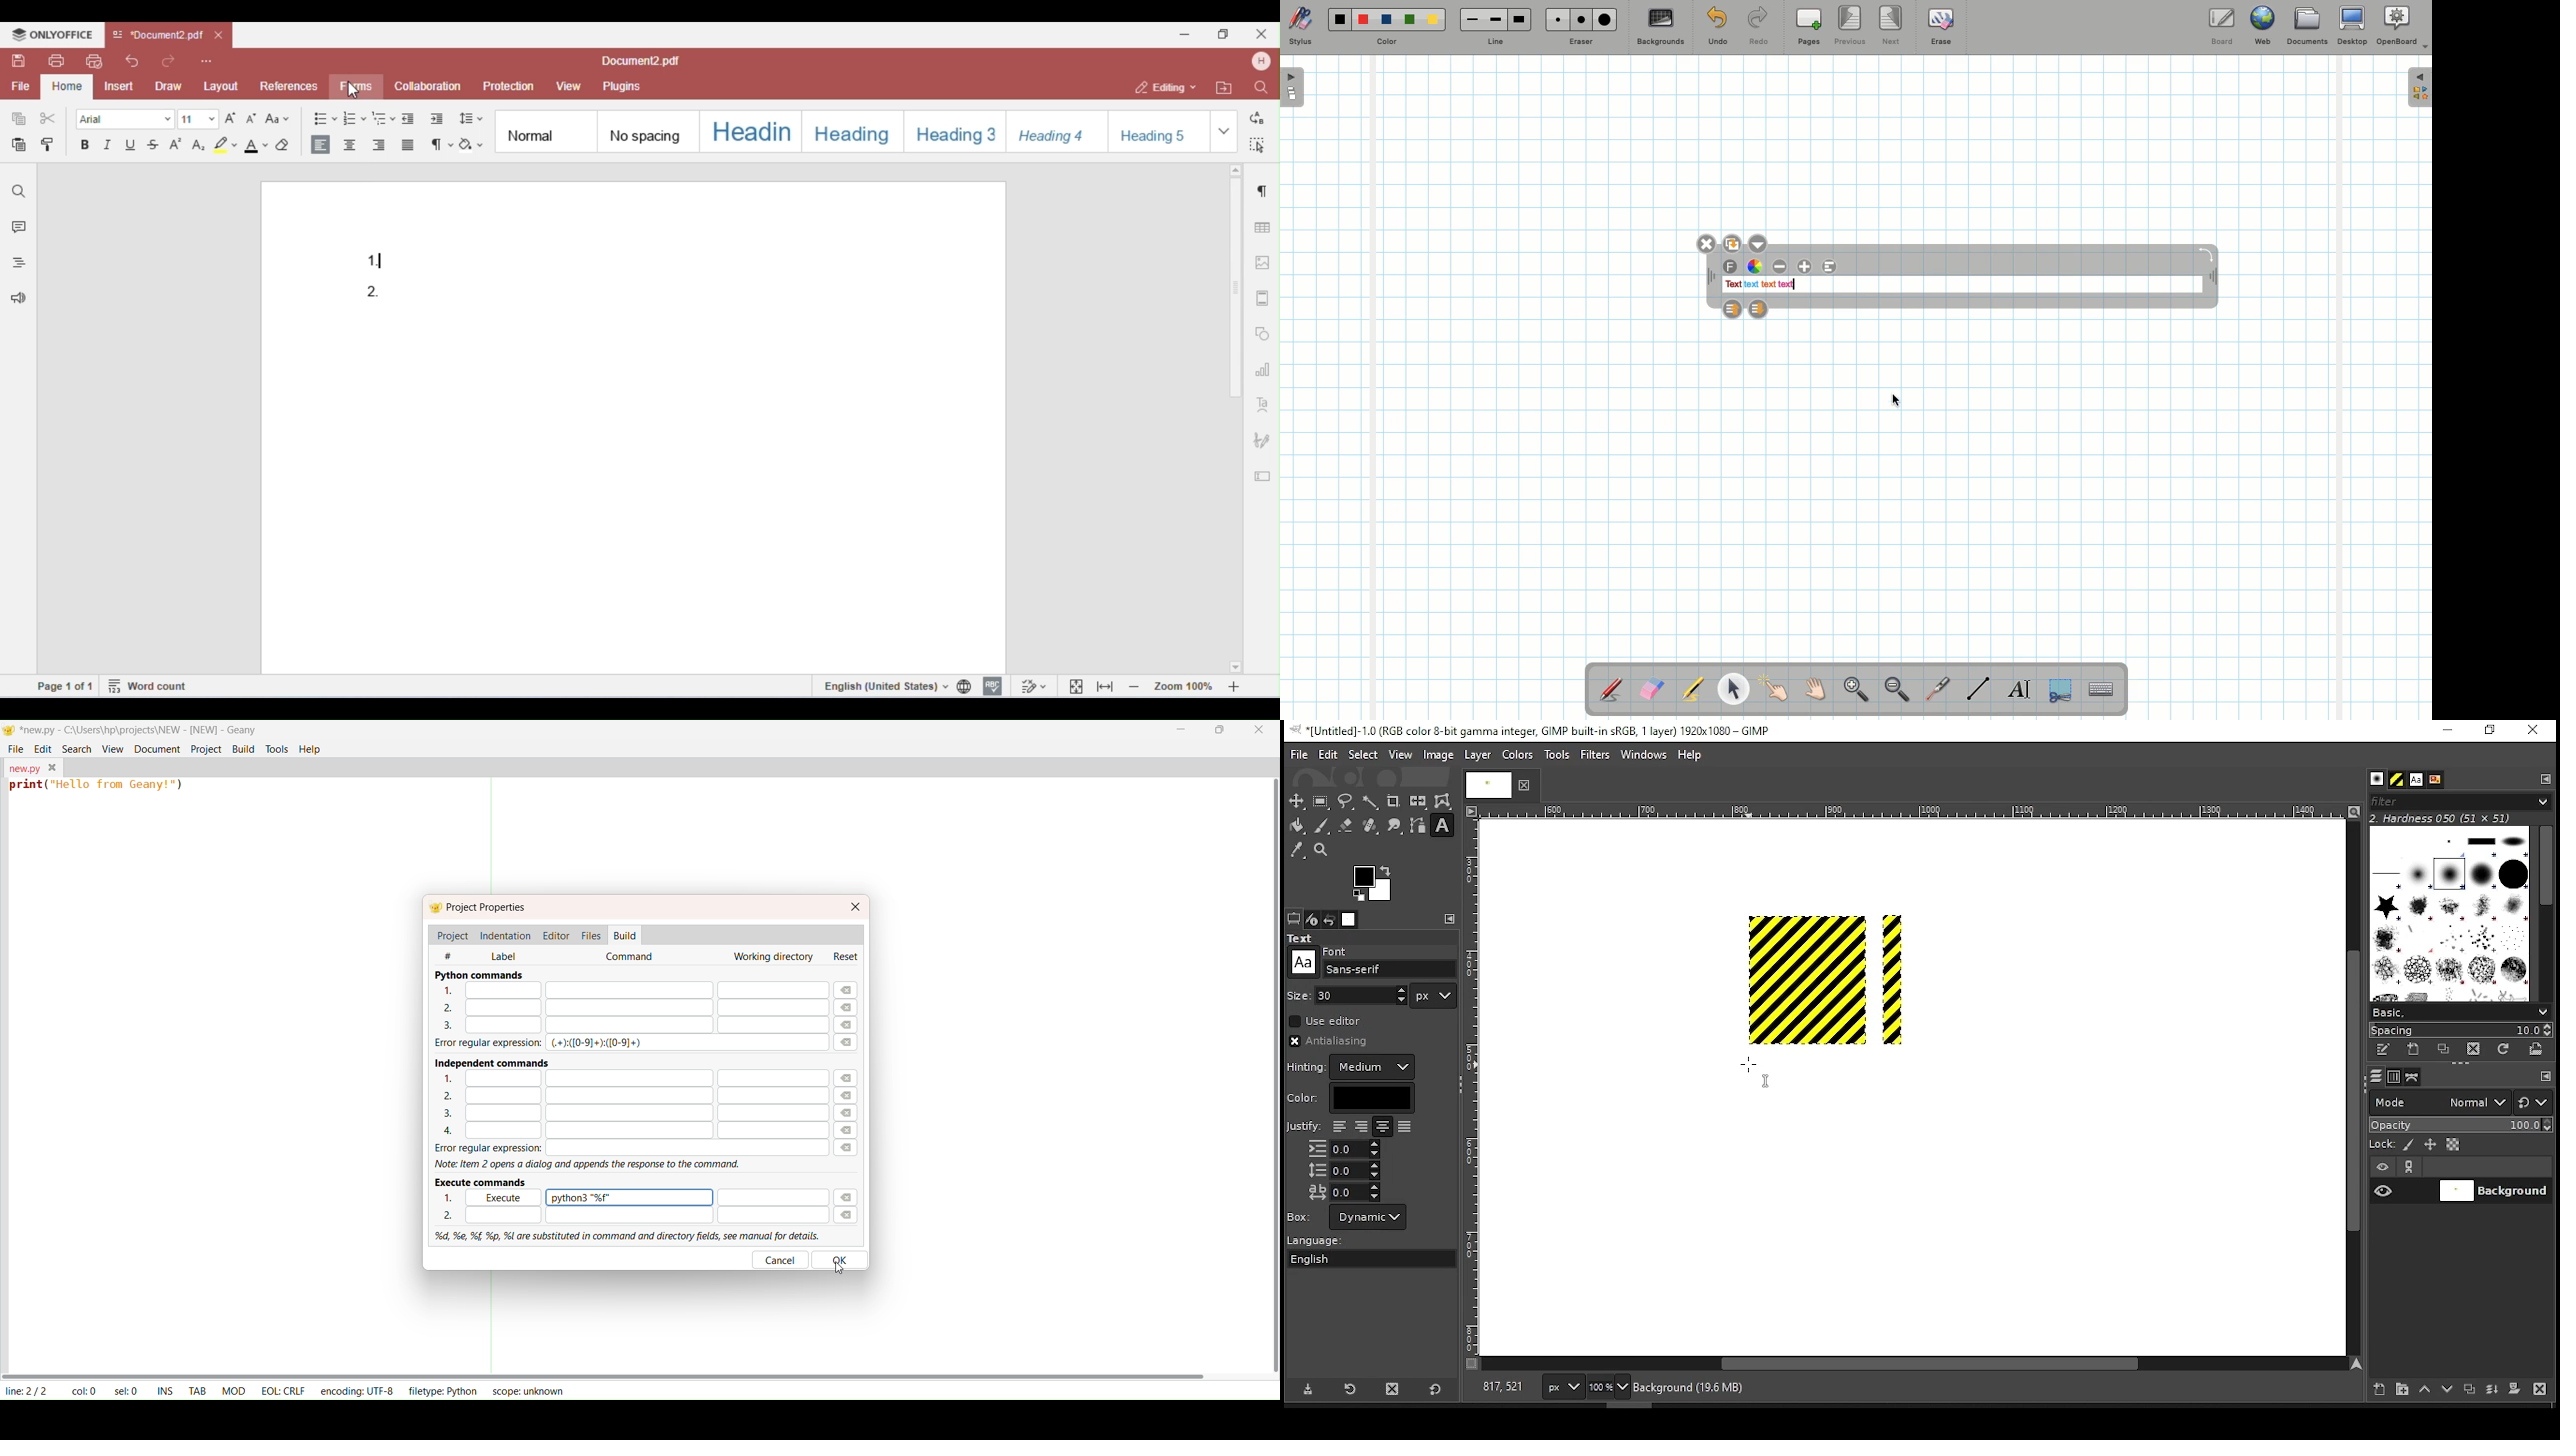 Image resolution: width=2576 pixels, height=1456 pixels. What do you see at coordinates (2416, 1049) in the screenshot?
I see `create a new brush` at bounding box center [2416, 1049].